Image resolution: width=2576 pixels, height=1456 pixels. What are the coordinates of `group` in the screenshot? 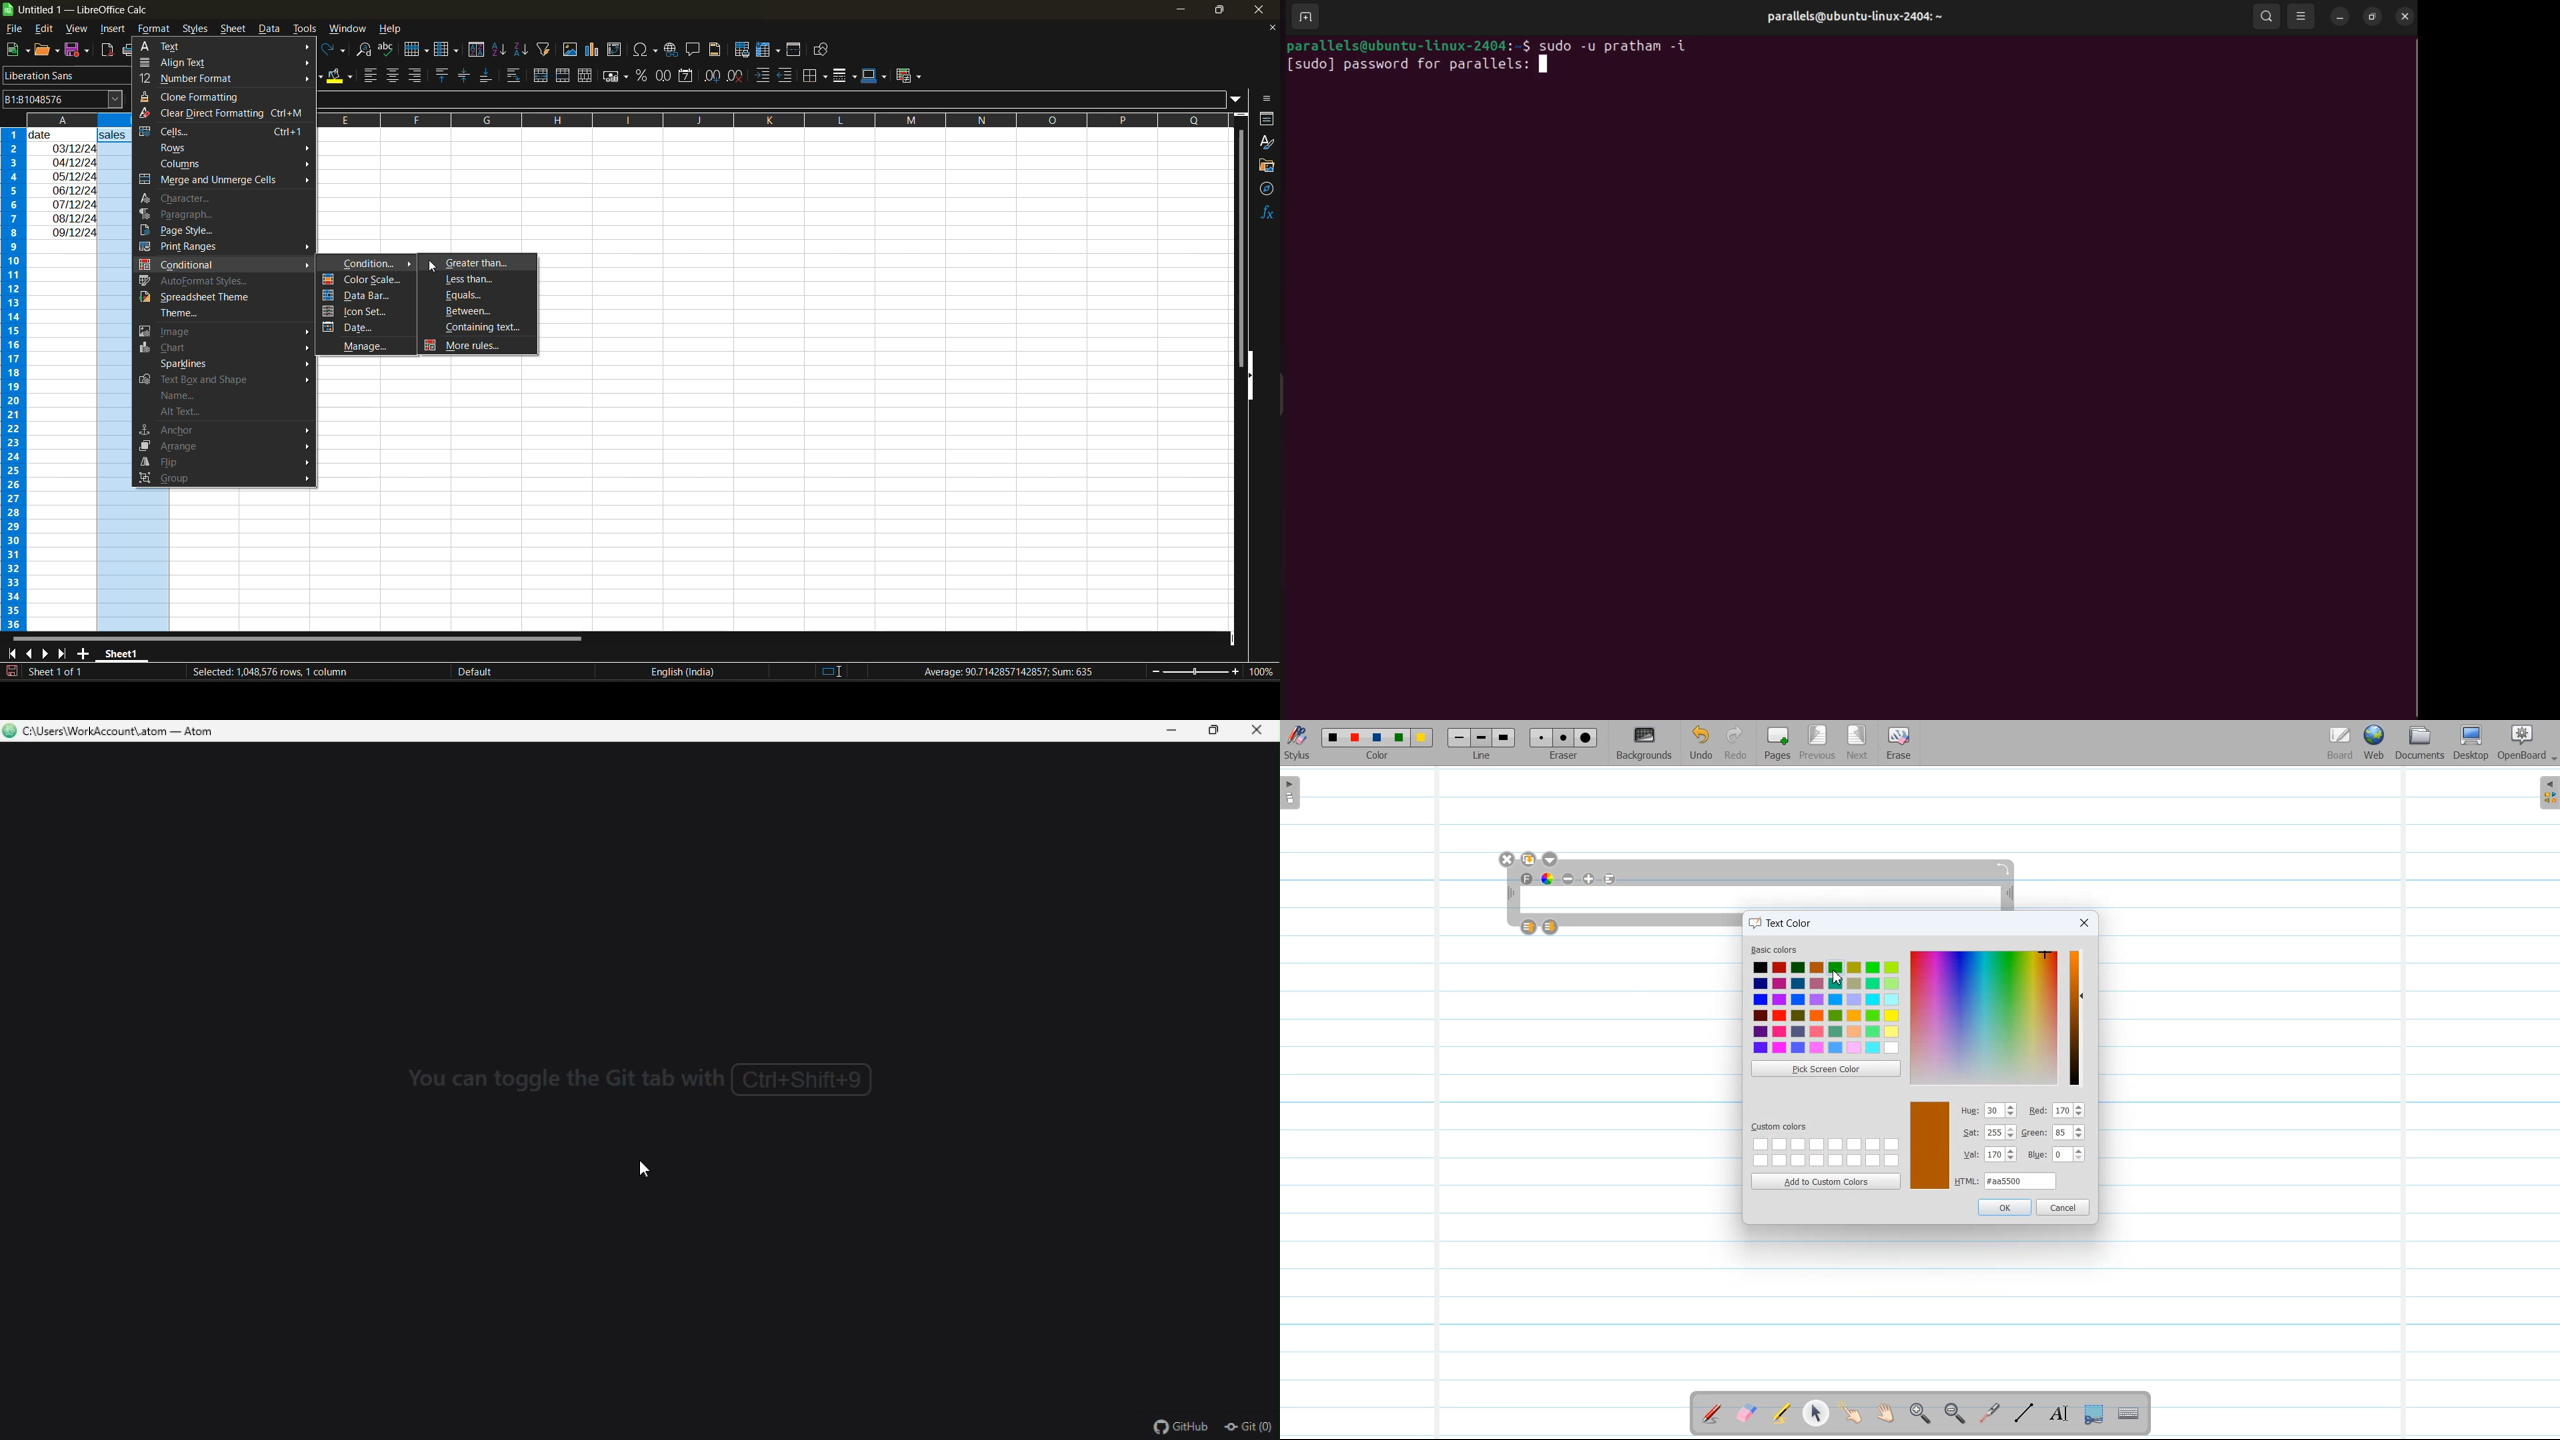 It's located at (225, 477).